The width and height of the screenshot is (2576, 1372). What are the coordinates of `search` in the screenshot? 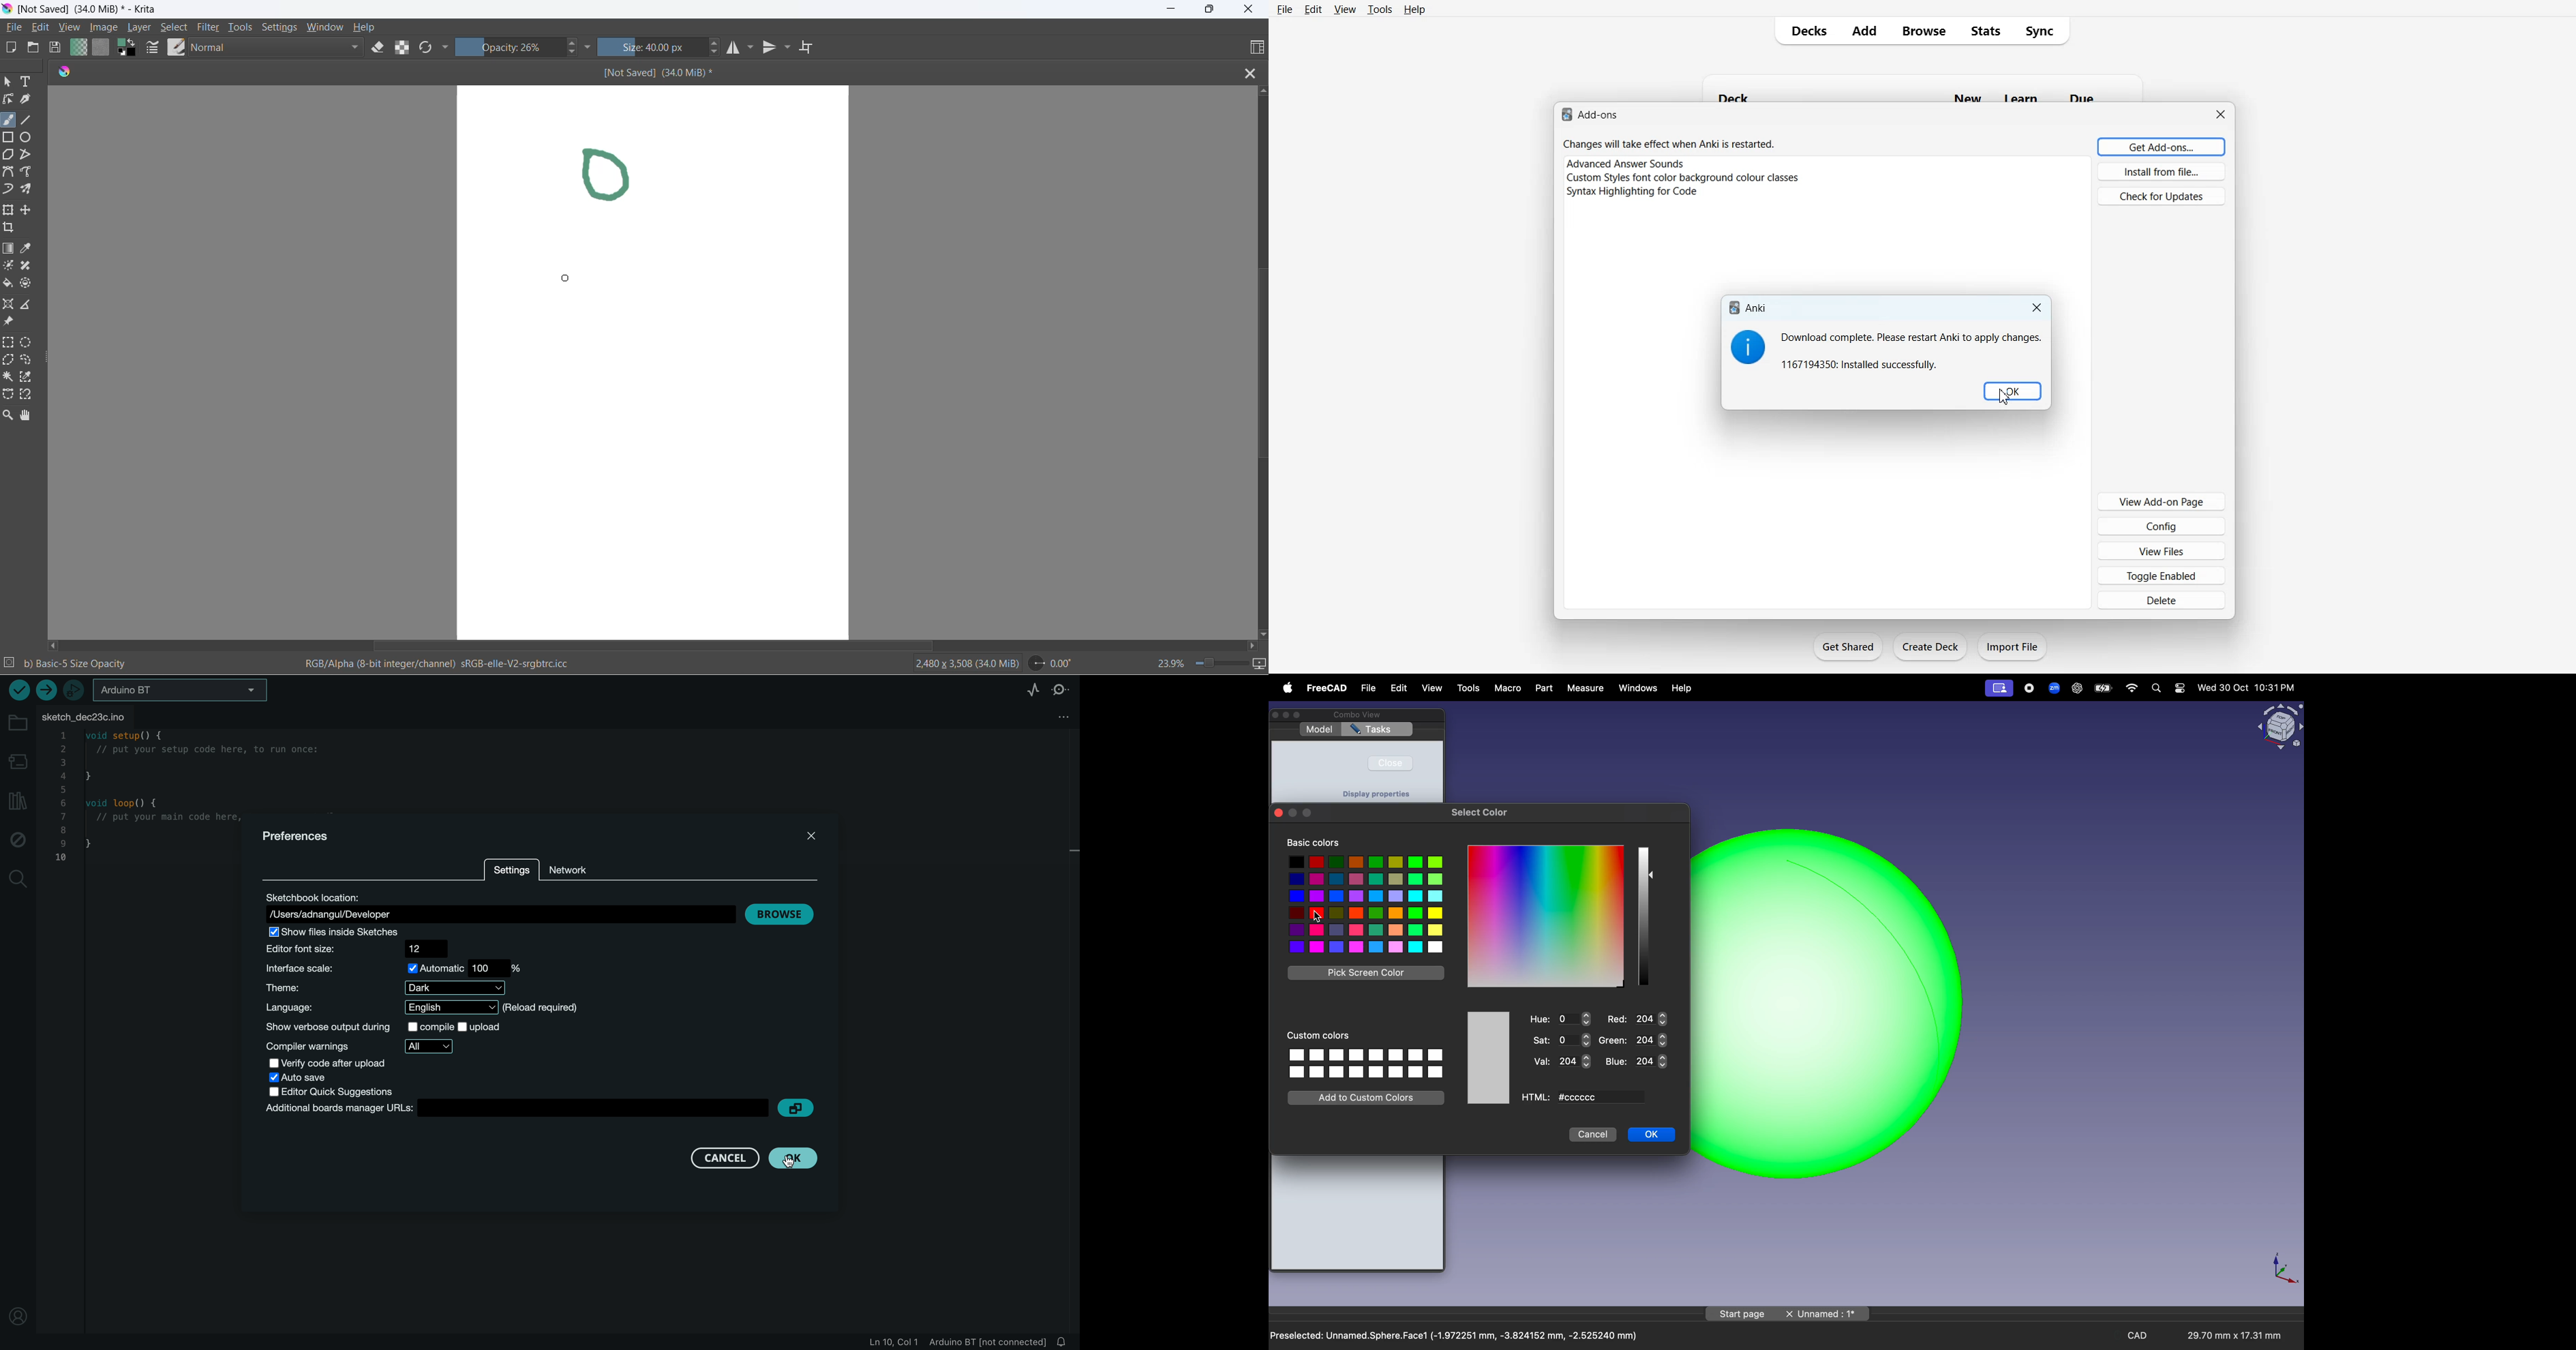 It's located at (2156, 688).